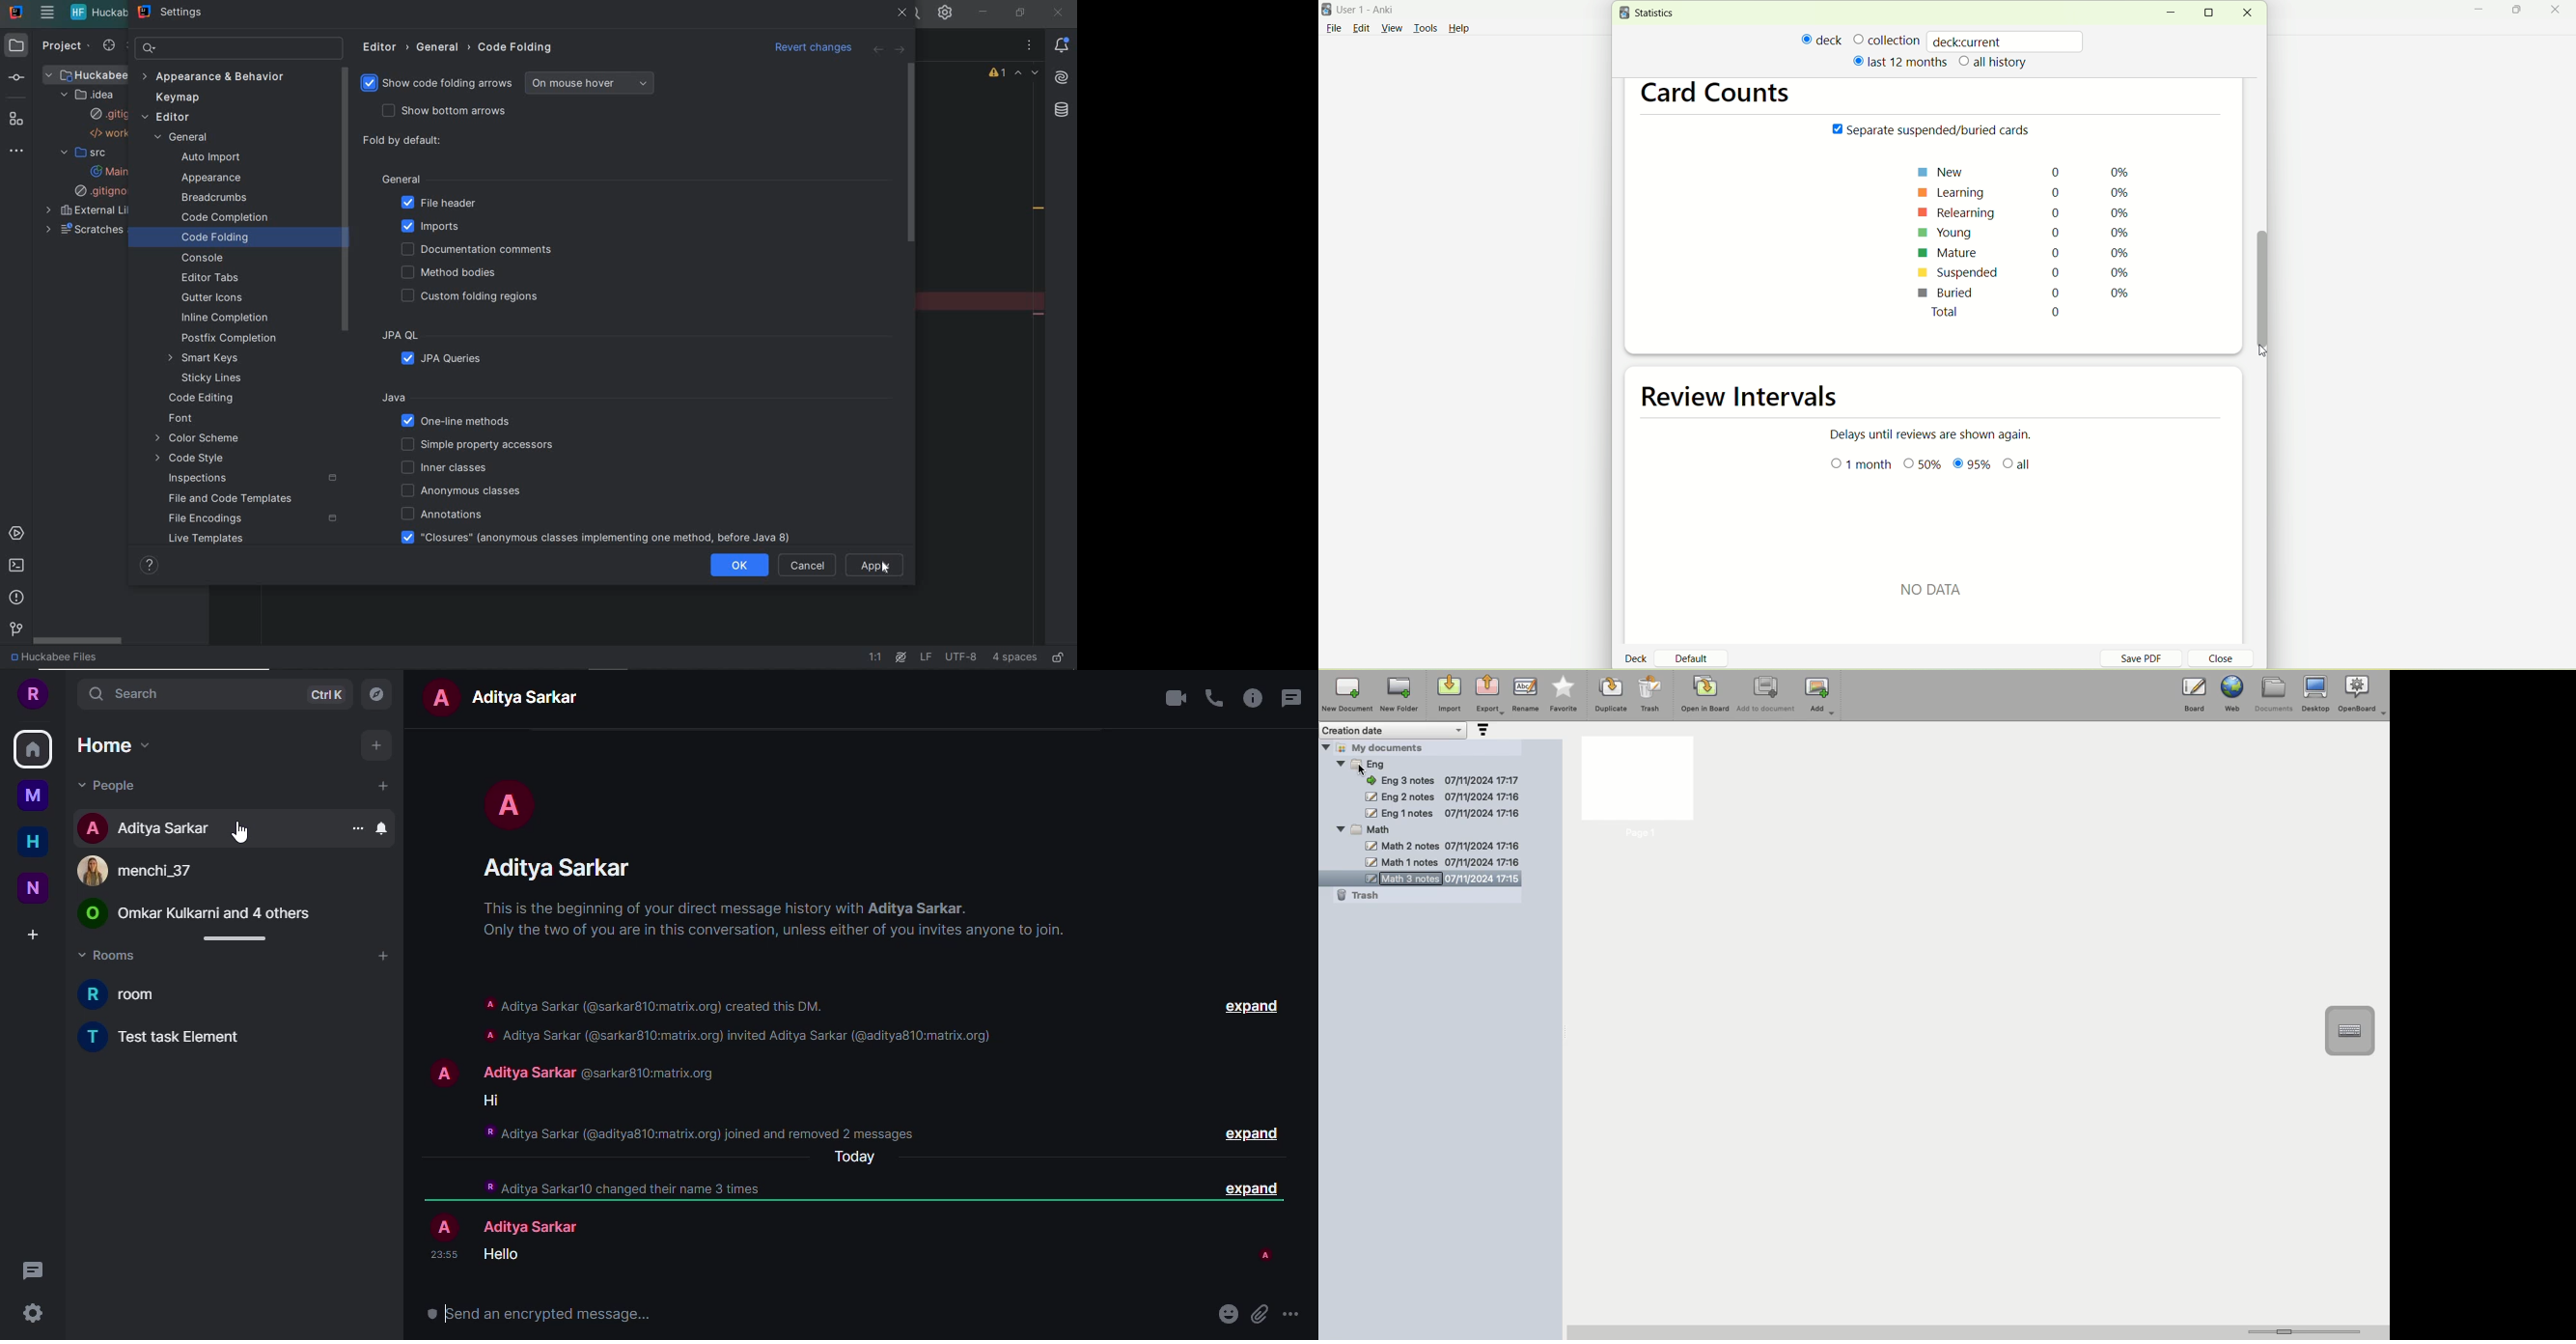 The width and height of the screenshot is (2576, 1344). Describe the element at coordinates (1887, 39) in the screenshot. I see `collection` at that location.